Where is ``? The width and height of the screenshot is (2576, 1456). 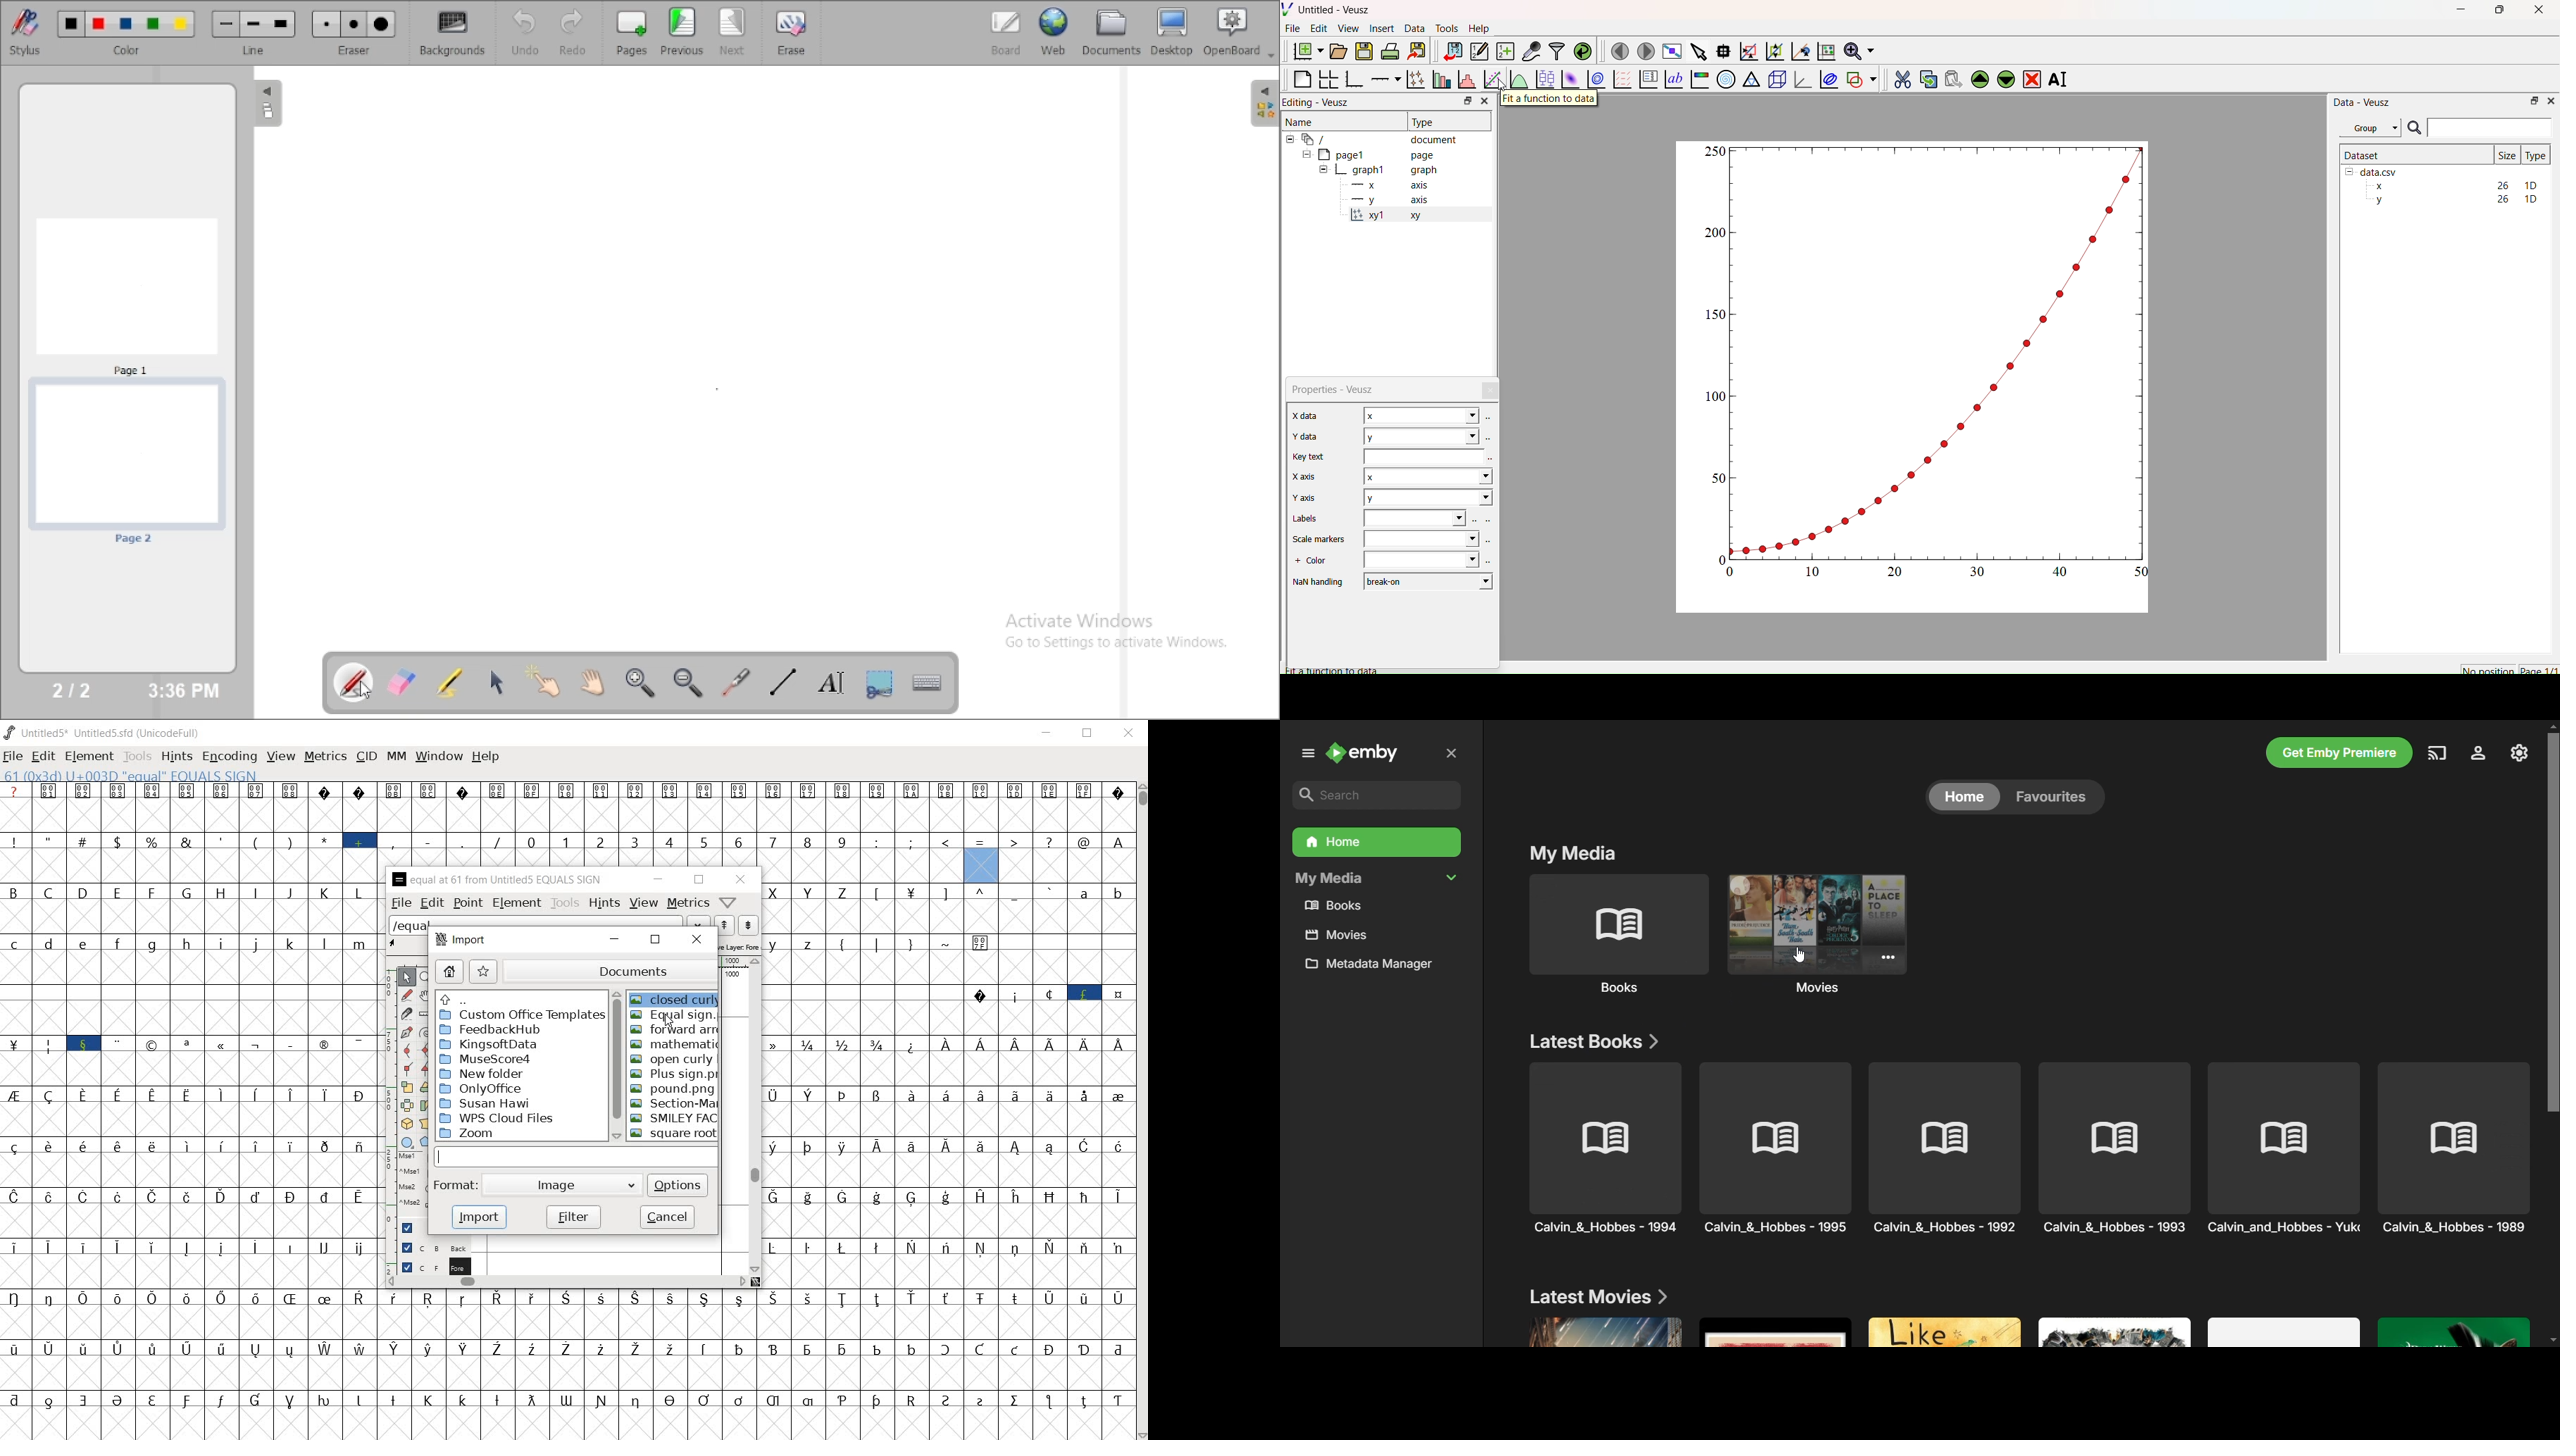  is located at coordinates (617, 1067).